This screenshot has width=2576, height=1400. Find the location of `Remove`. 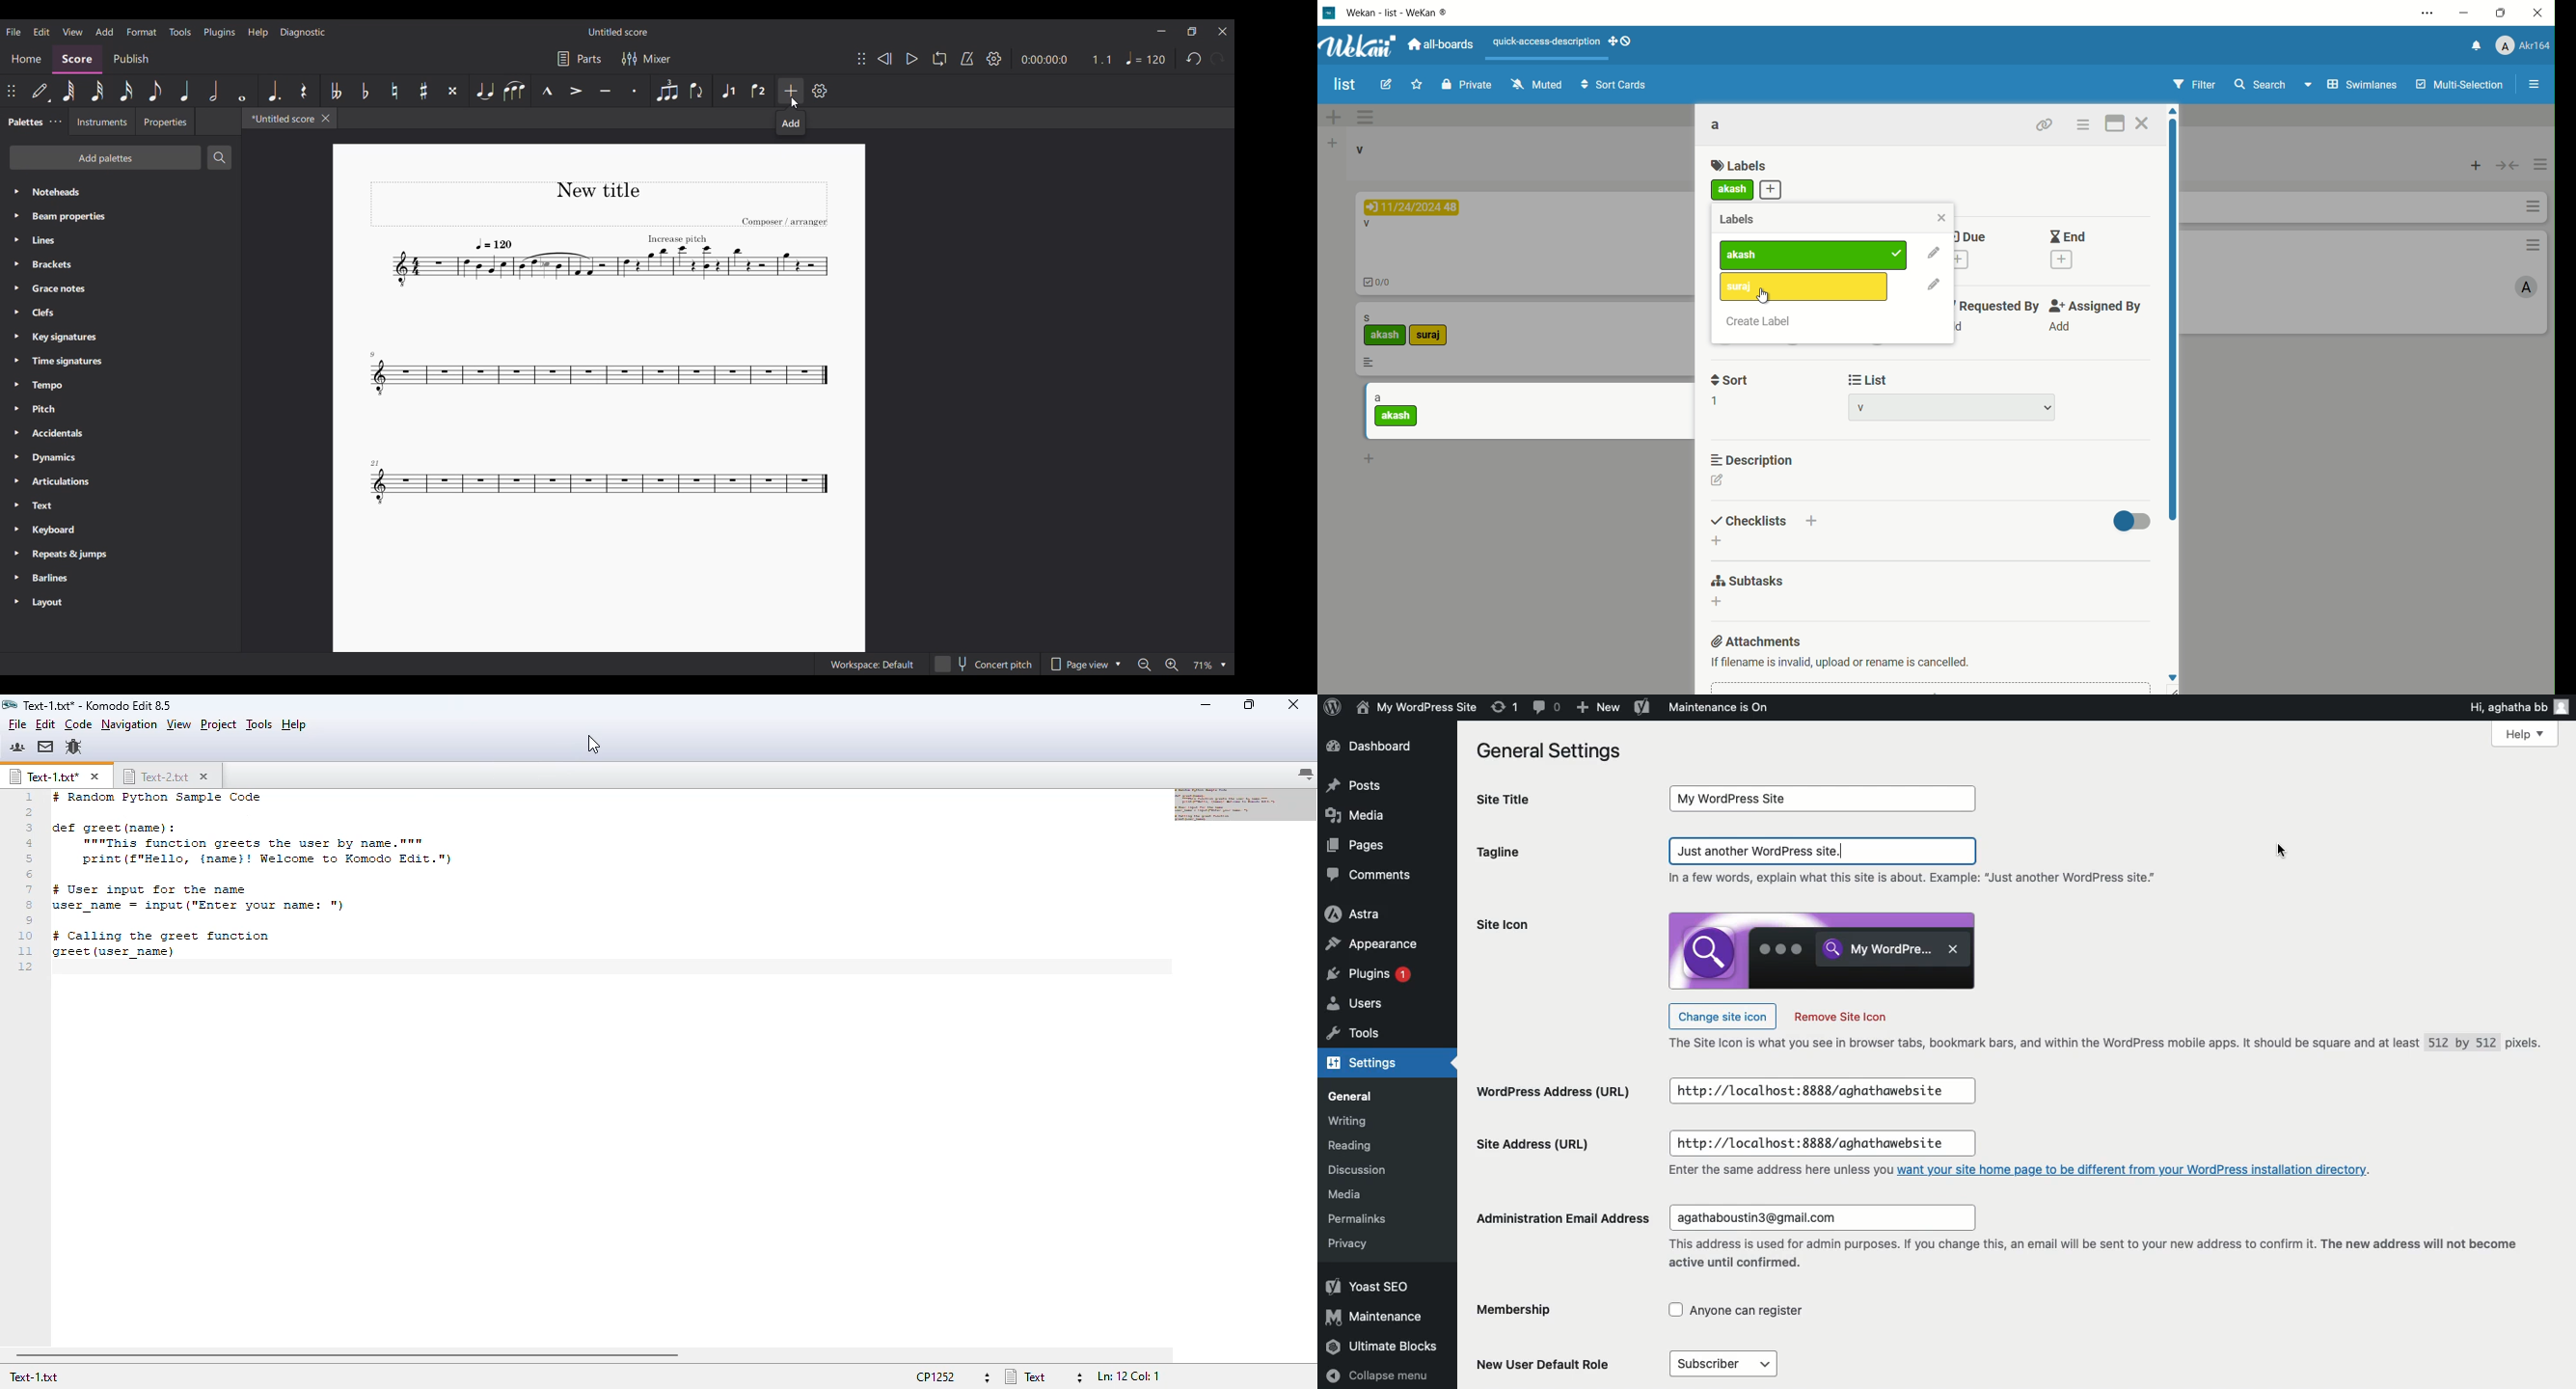

Remove is located at coordinates (1840, 1017).